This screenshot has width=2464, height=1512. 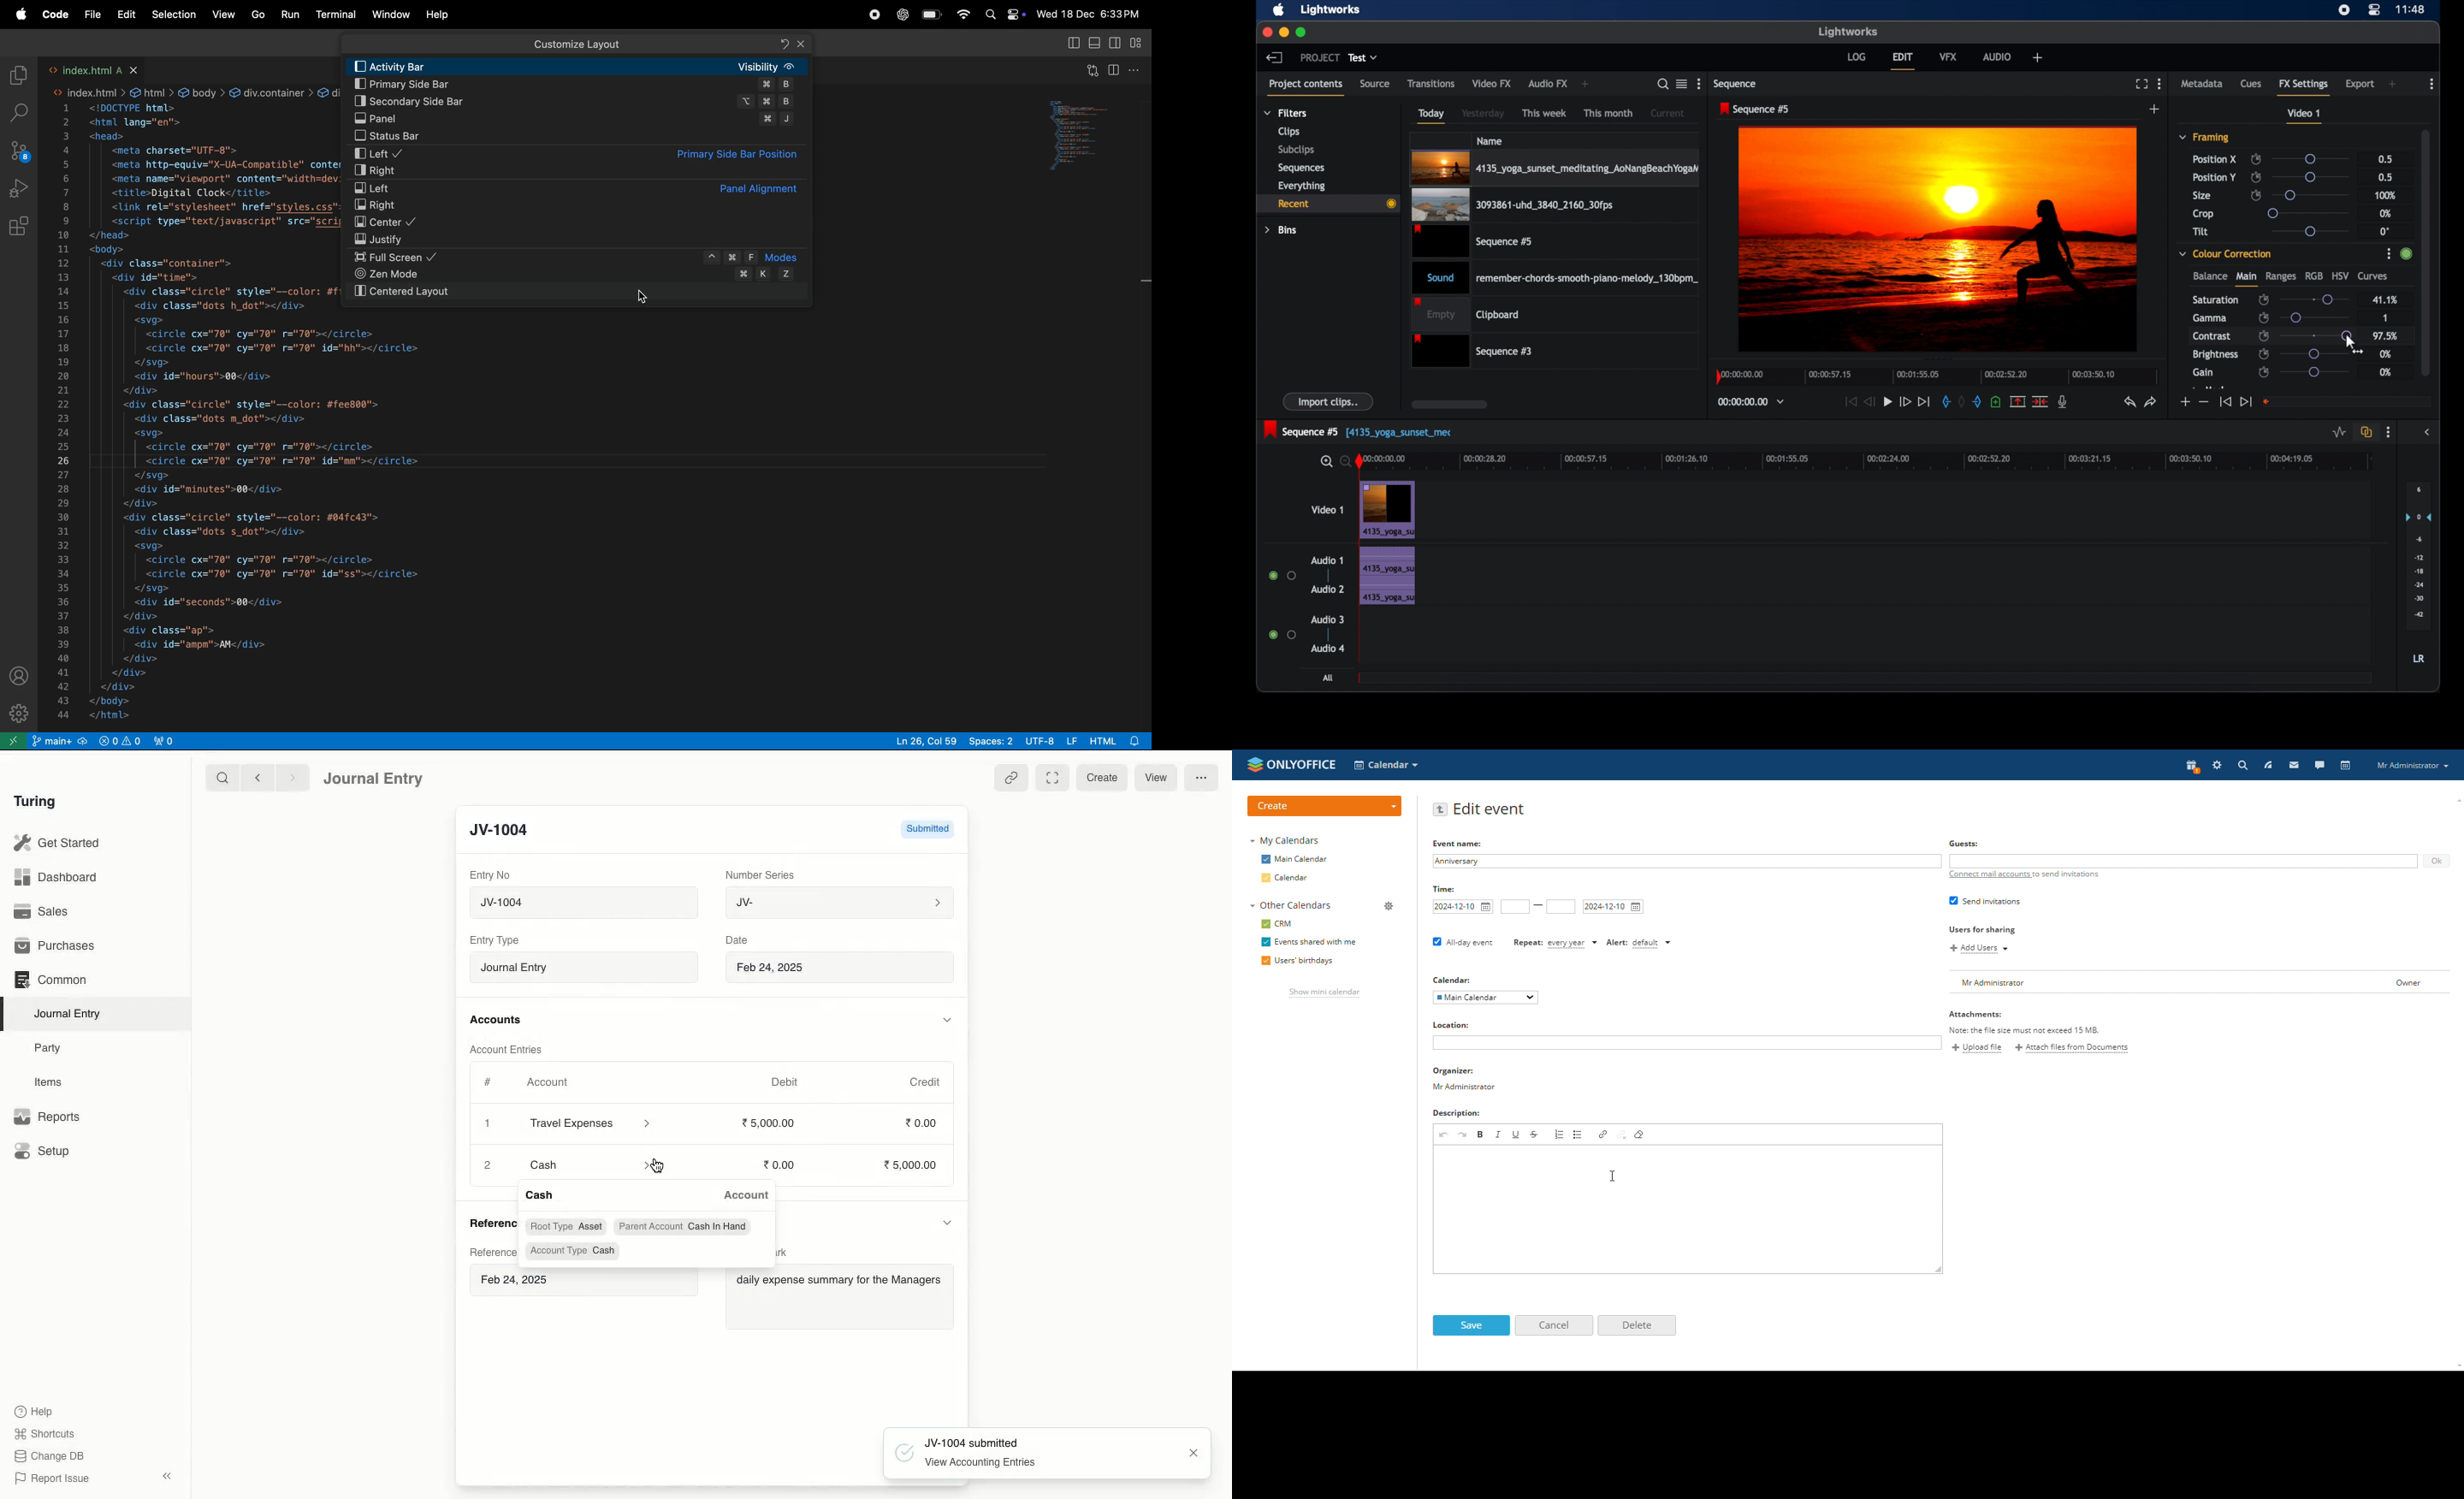 What do you see at coordinates (56, 947) in the screenshot?
I see `Purchases` at bounding box center [56, 947].